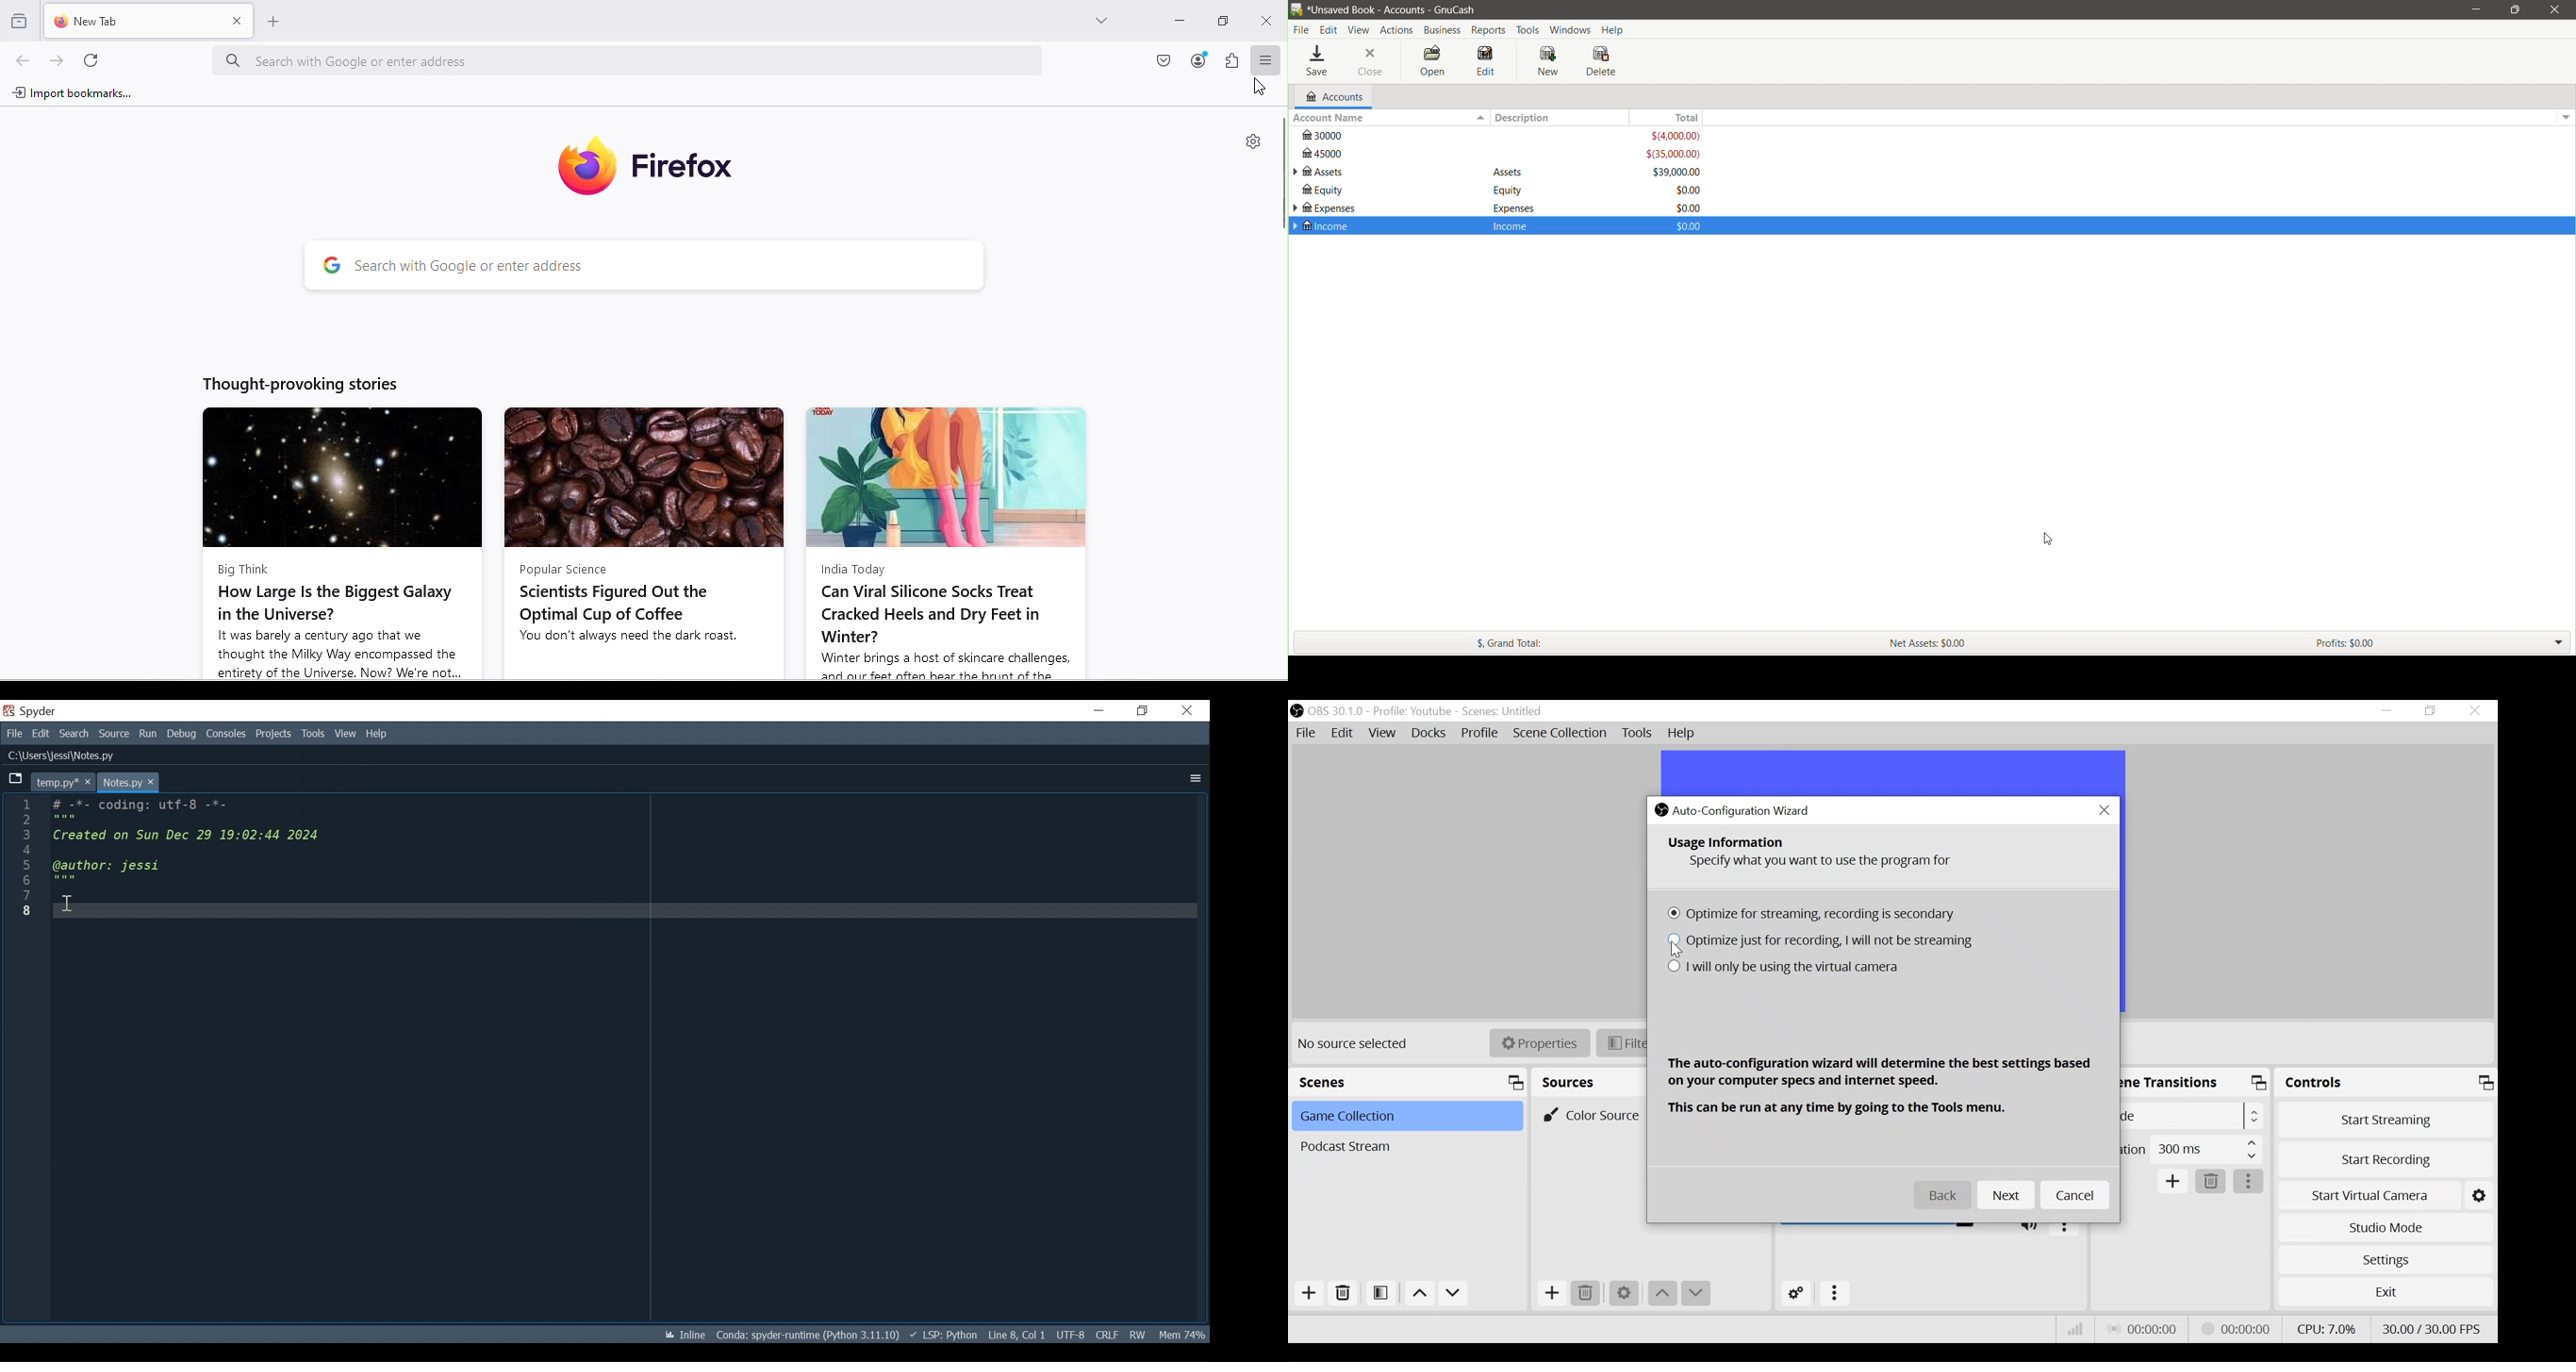 Image resolution: width=2576 pixels, height=1372 pixels. What do you see at coordinates (1371, 62) in the screenshot?
I see `Close` at bounding box center [1371, 62].